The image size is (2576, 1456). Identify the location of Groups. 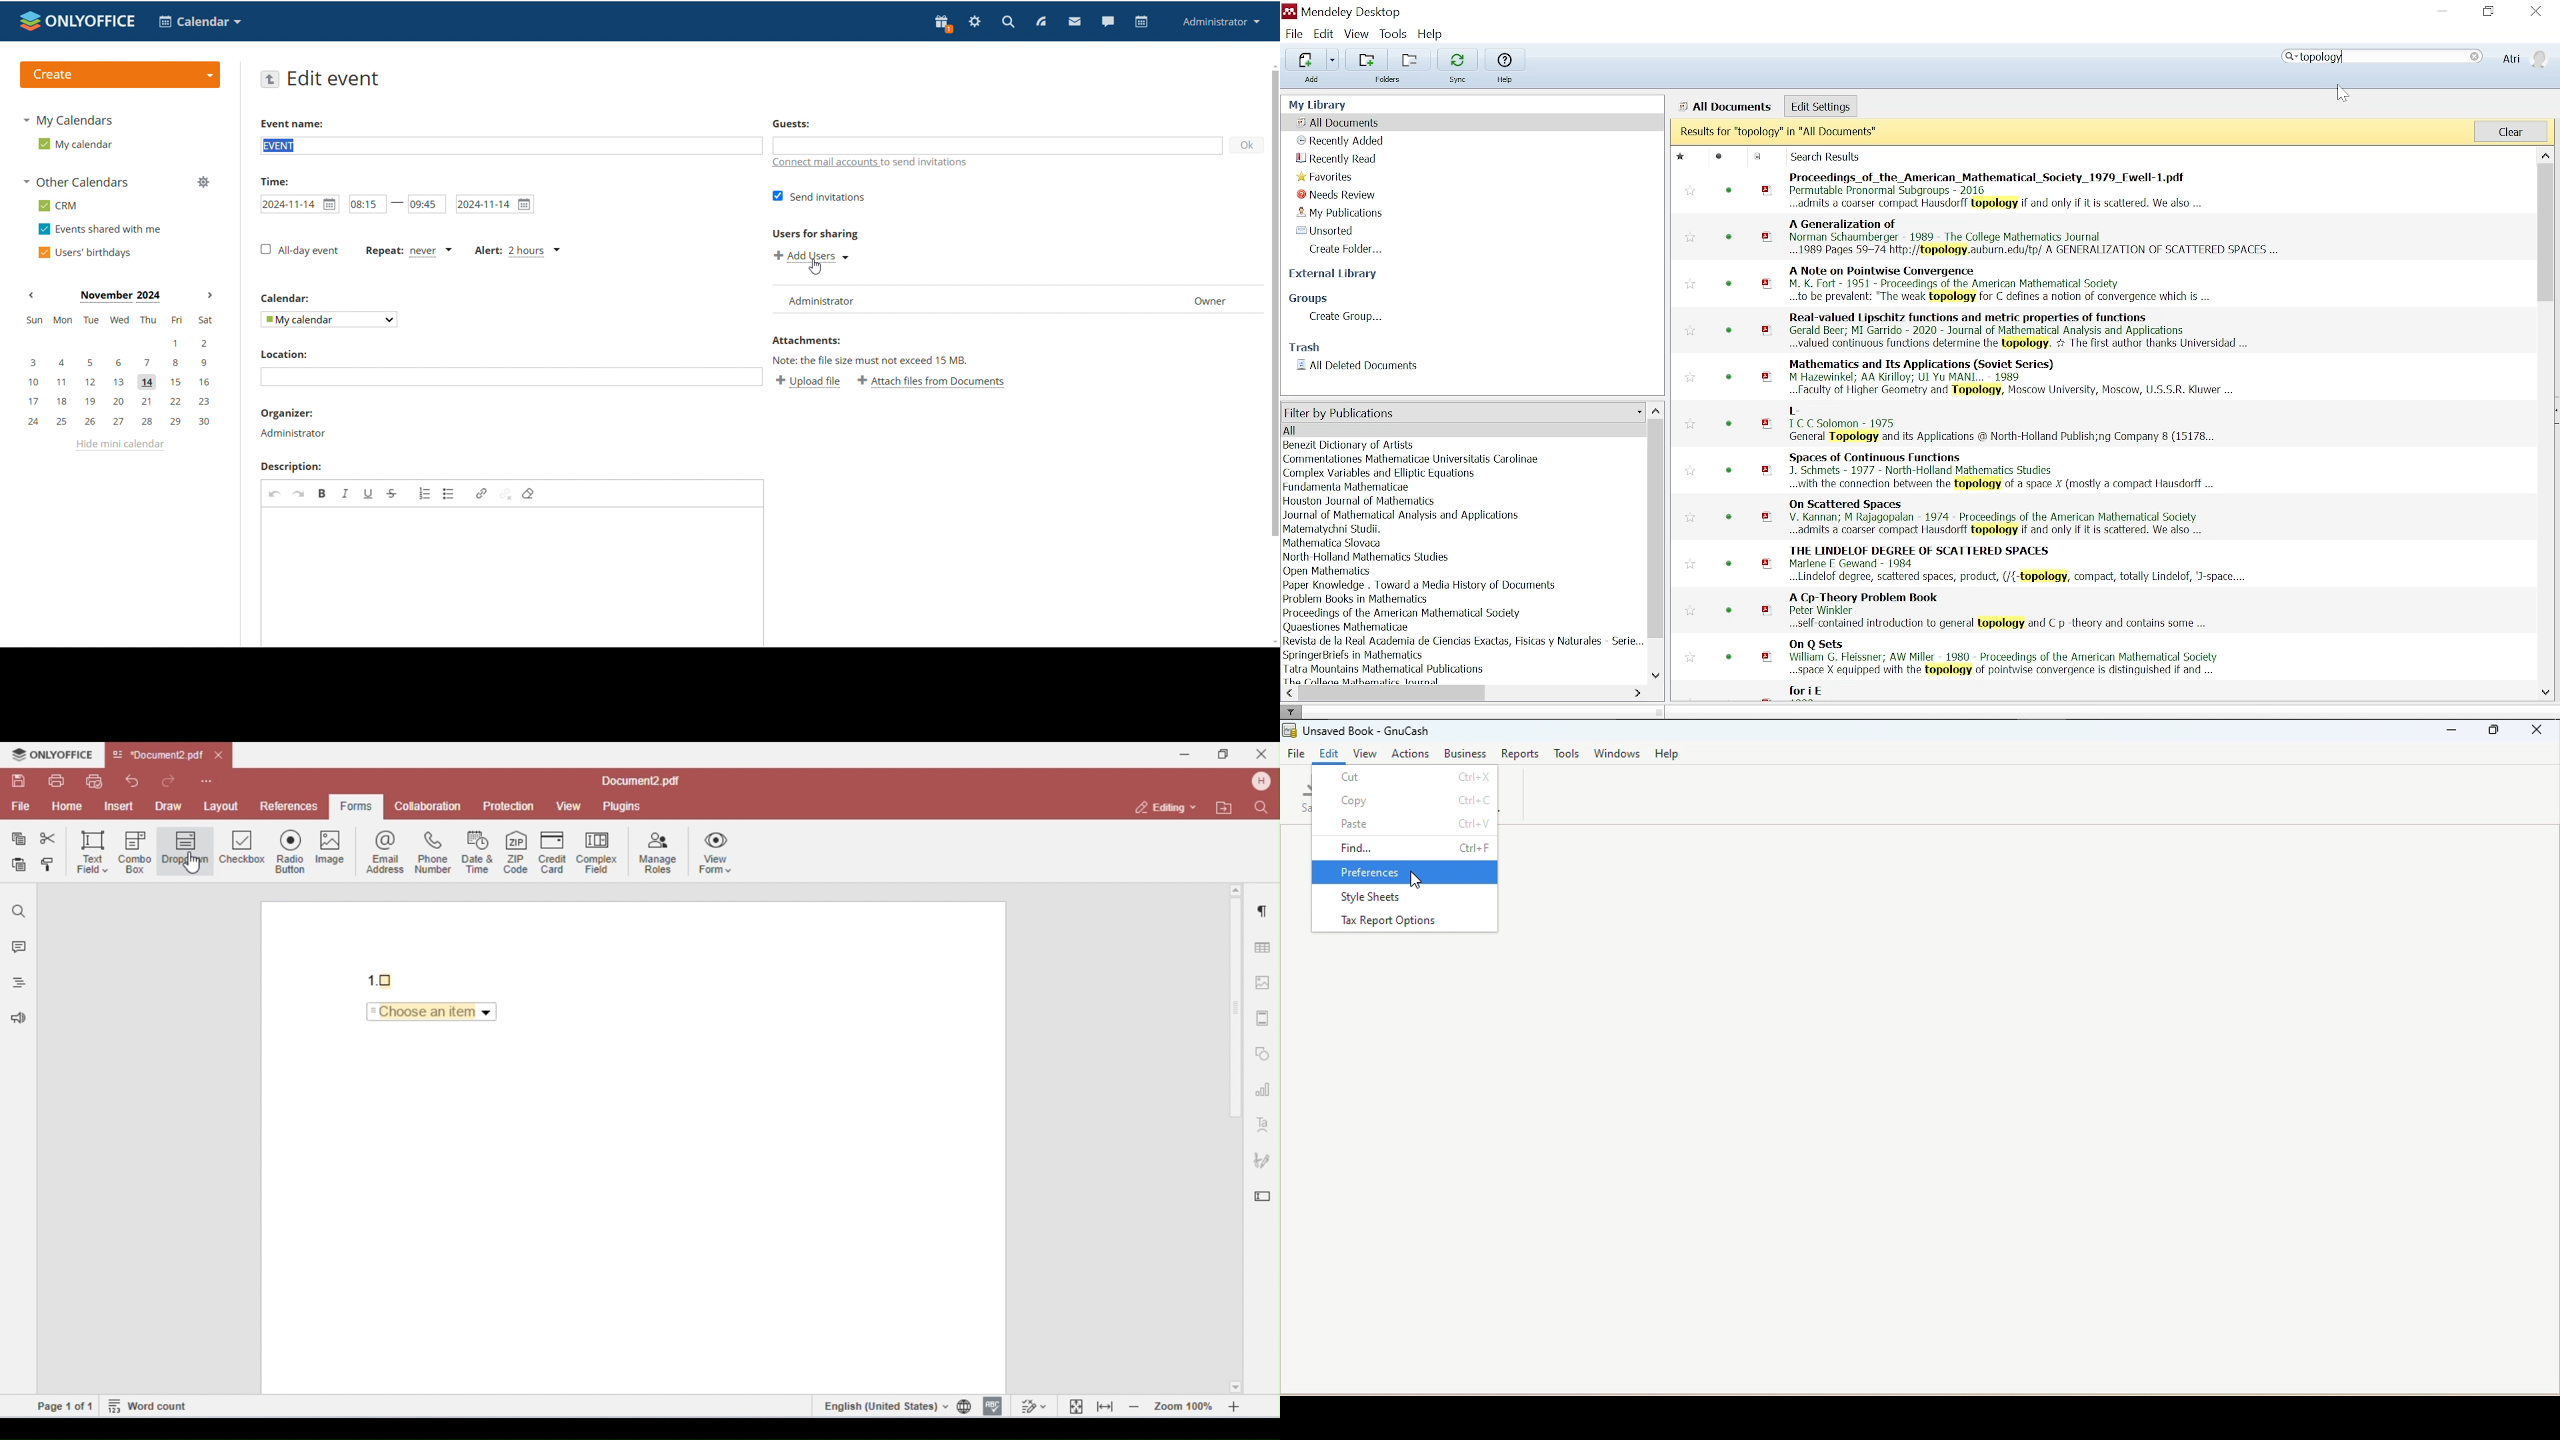
(1313, 299).